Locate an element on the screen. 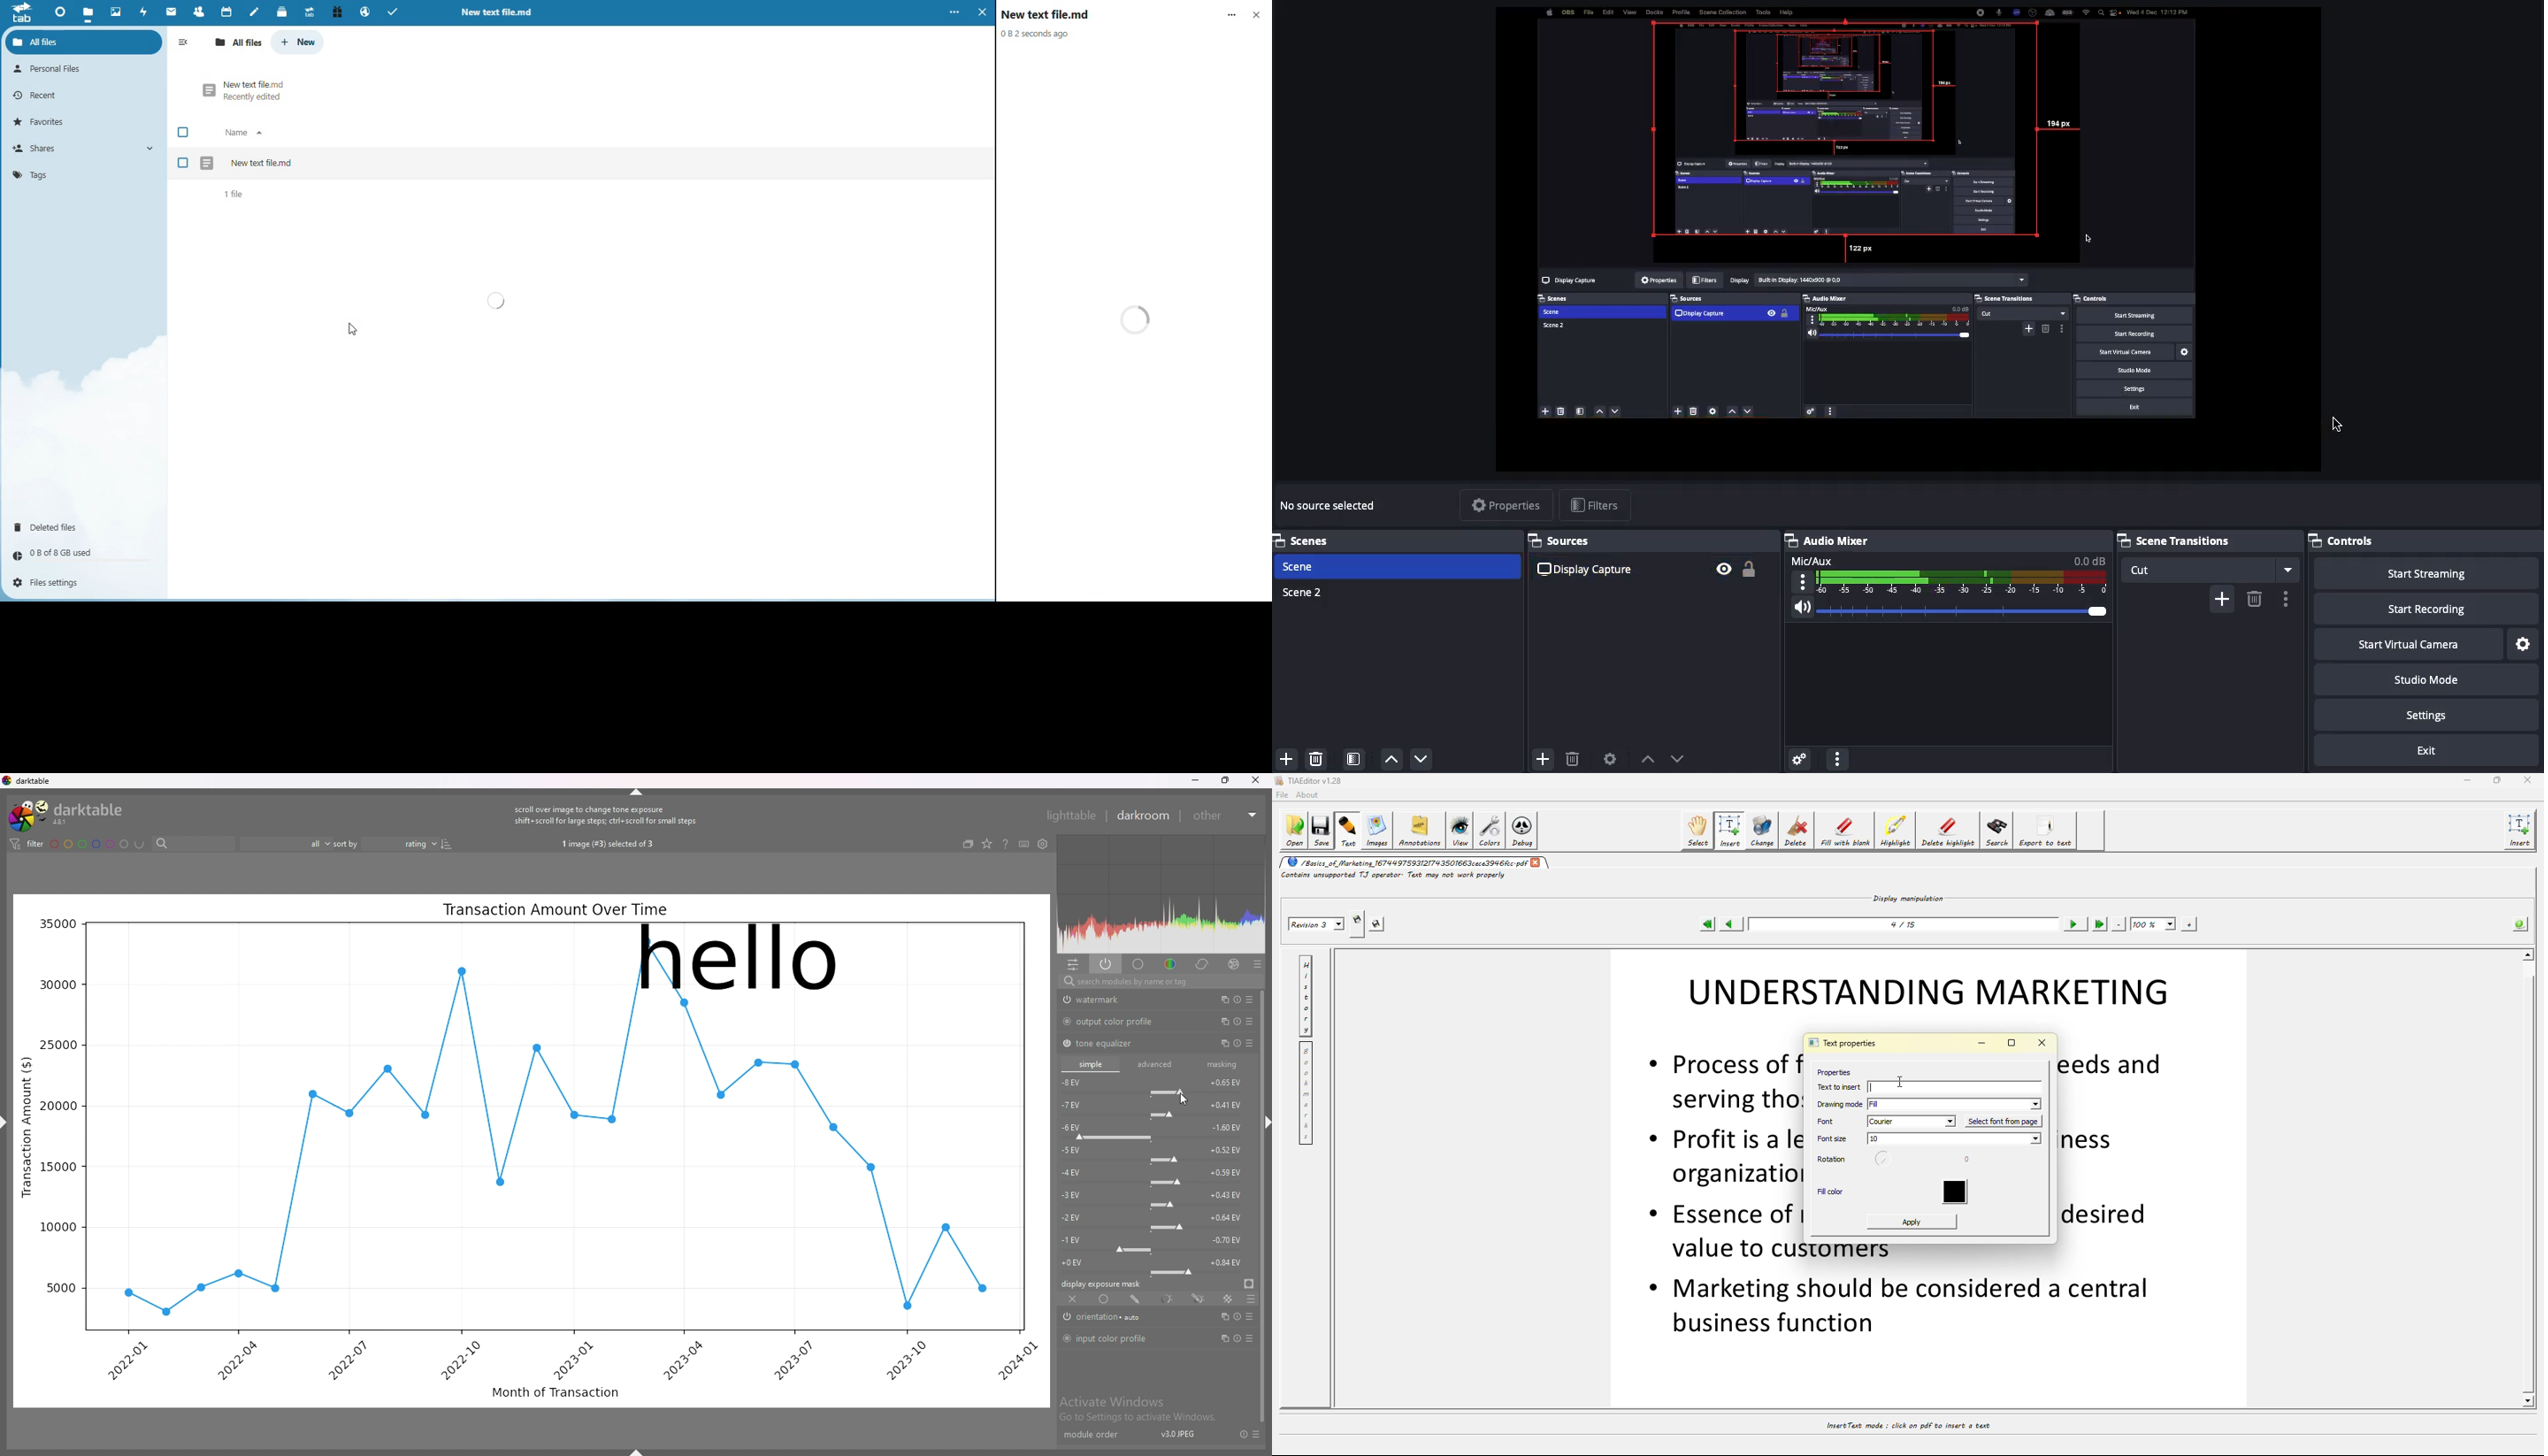  Go to Settings to activate Windows. is located at coordinates (1139, 1419).